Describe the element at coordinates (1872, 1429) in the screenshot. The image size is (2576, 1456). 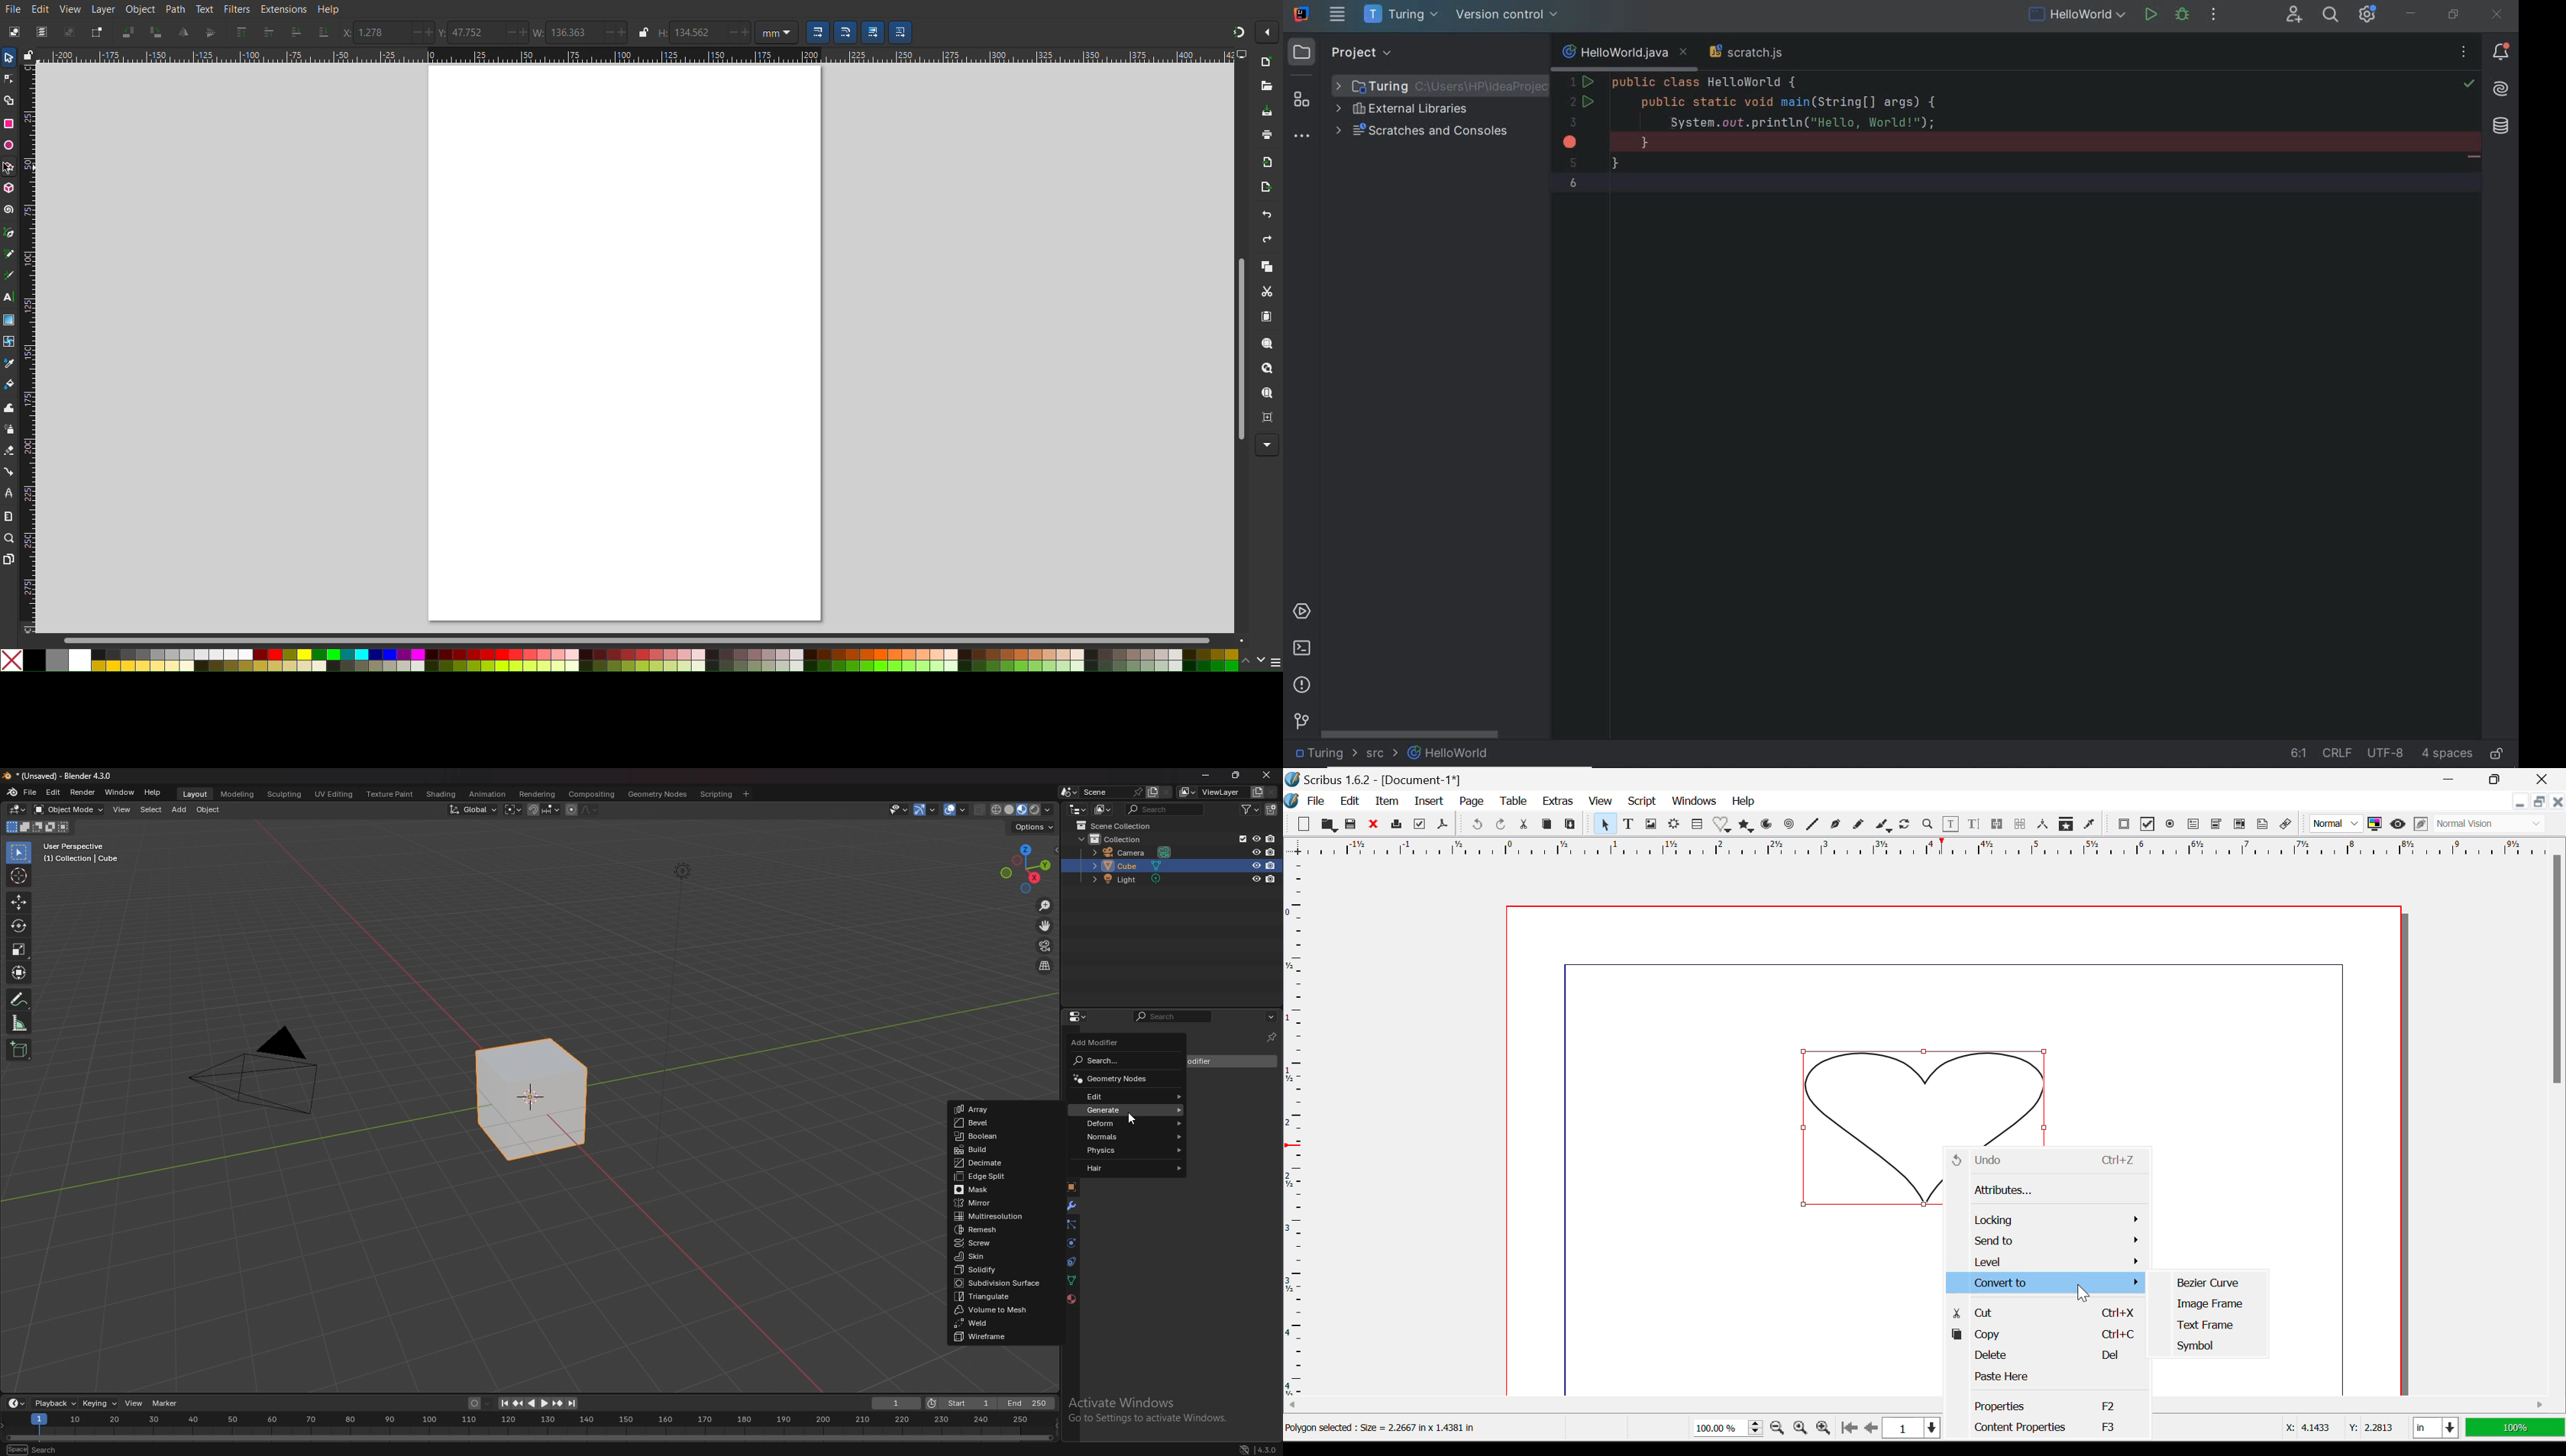
I see `Previous` at that location.